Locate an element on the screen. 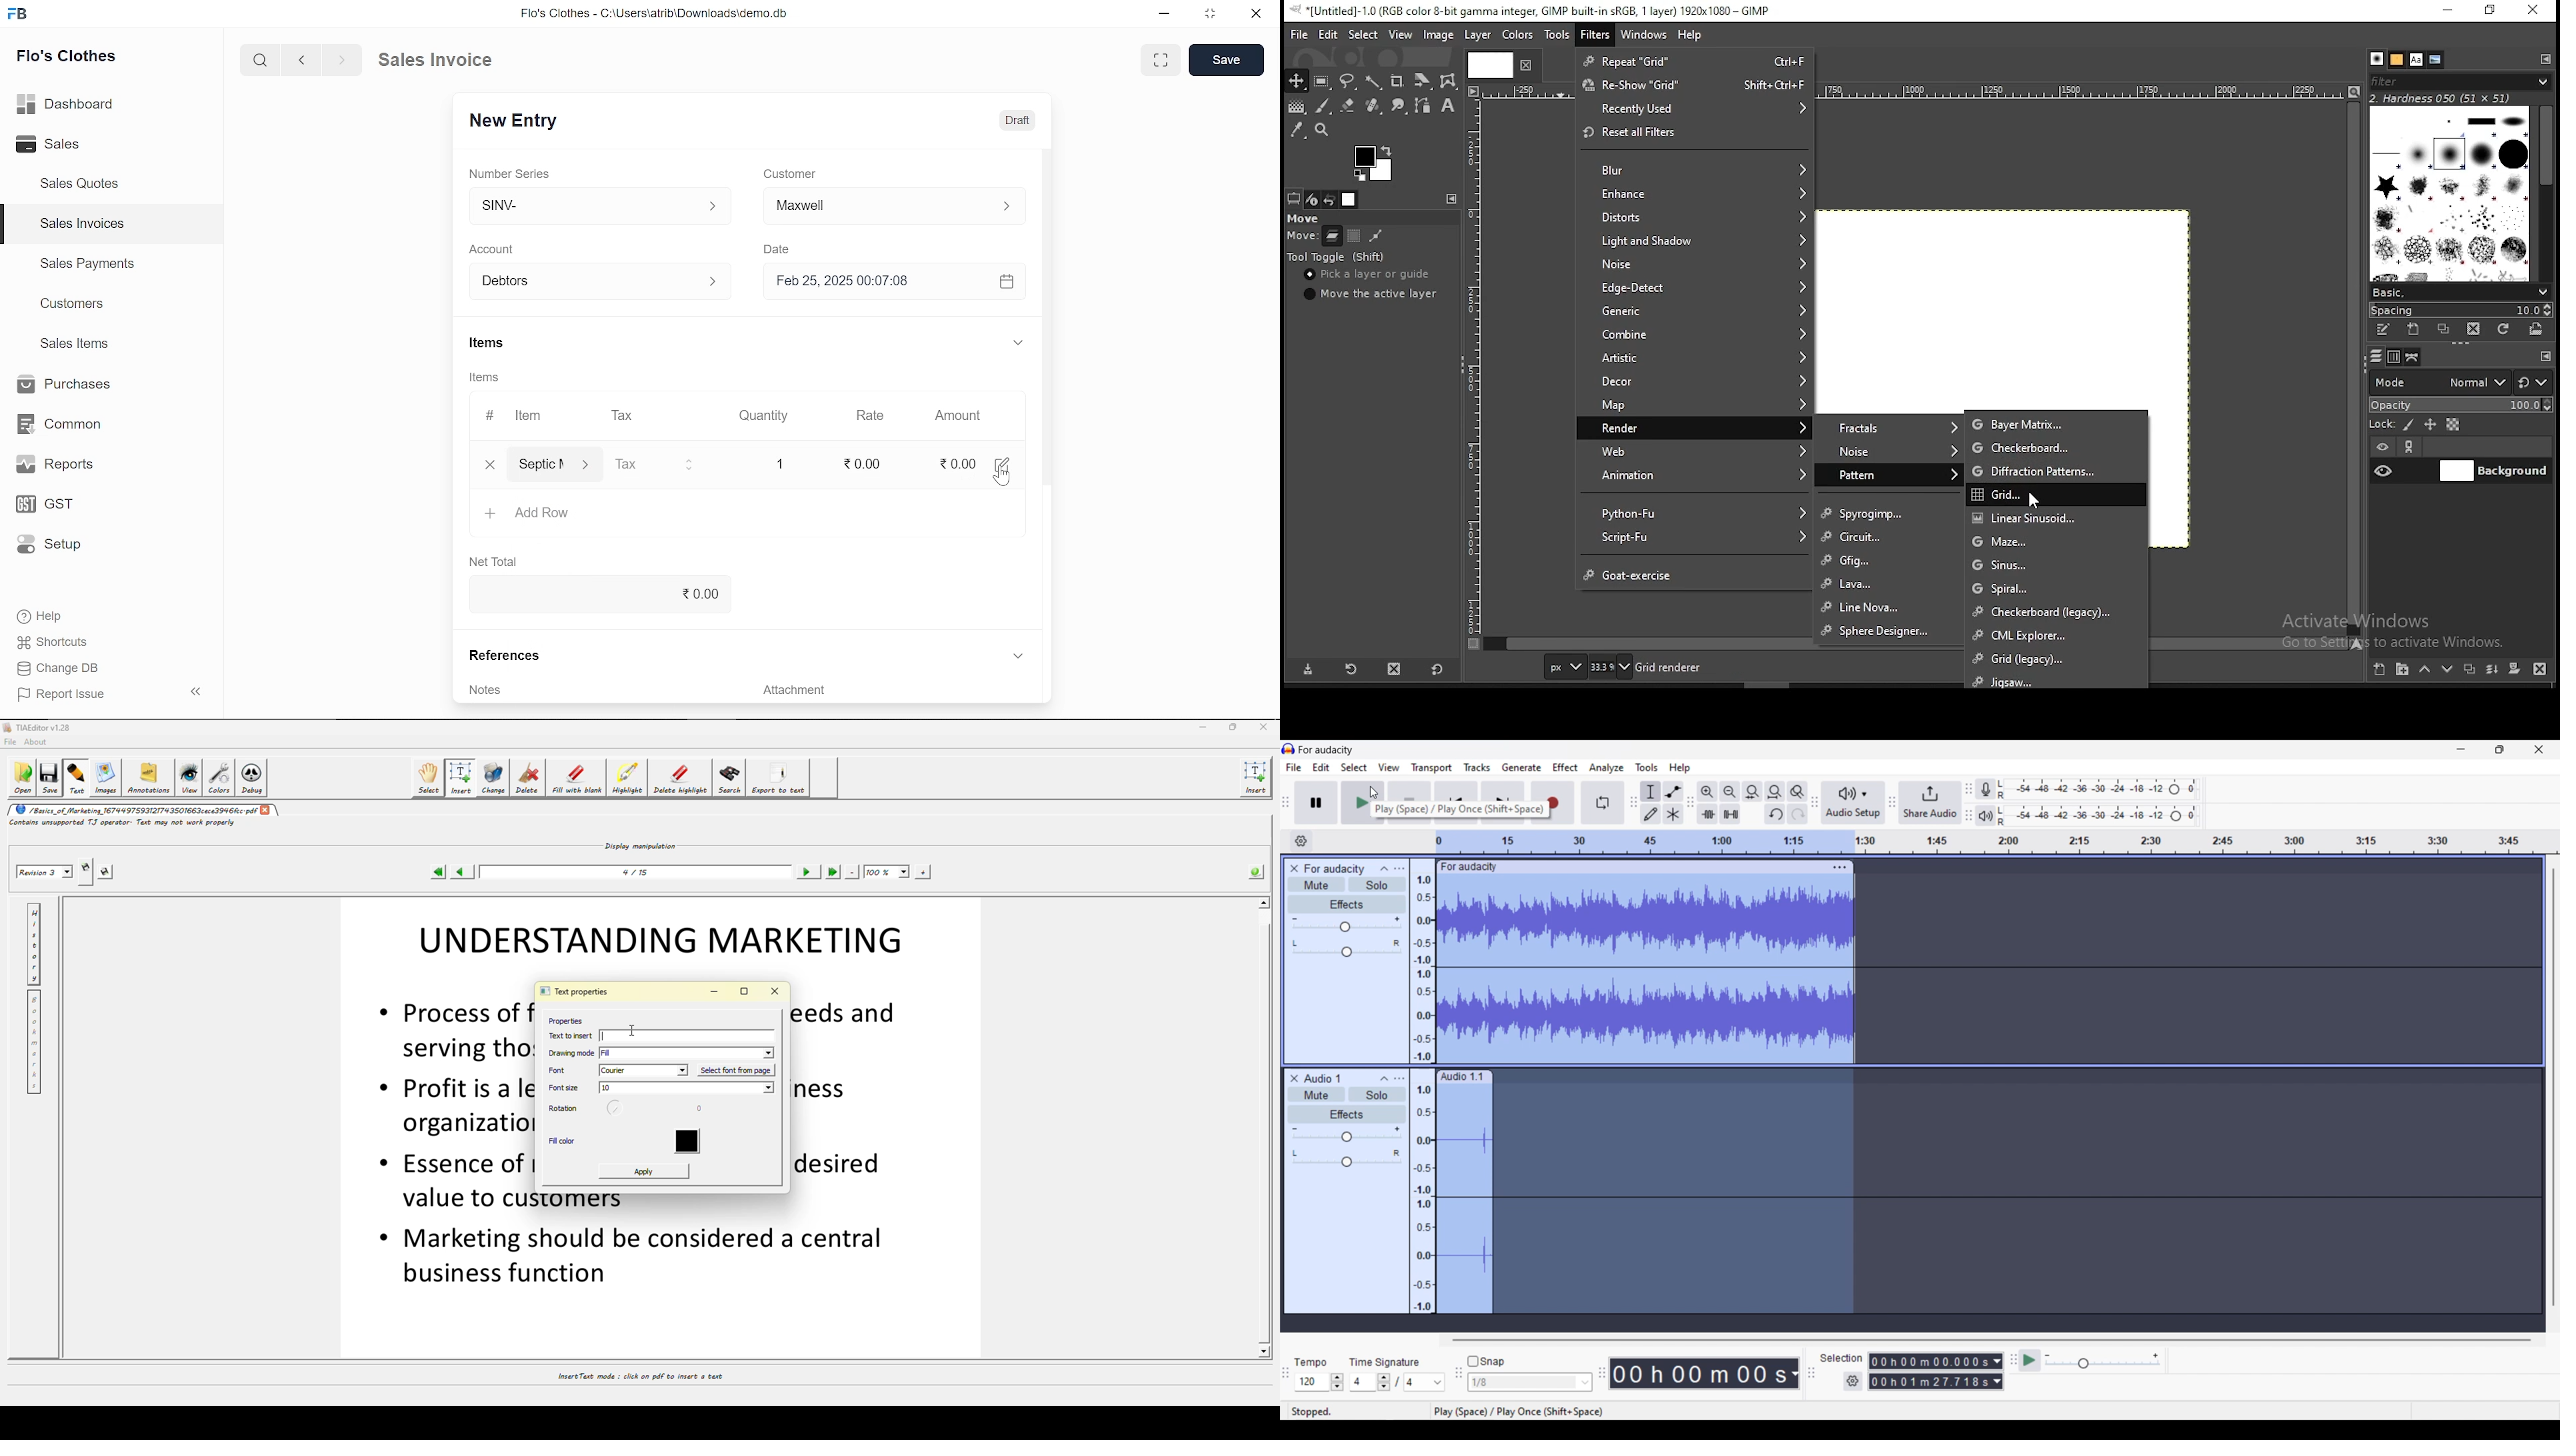  Add invoice terms is located at coordinates (496, 689).